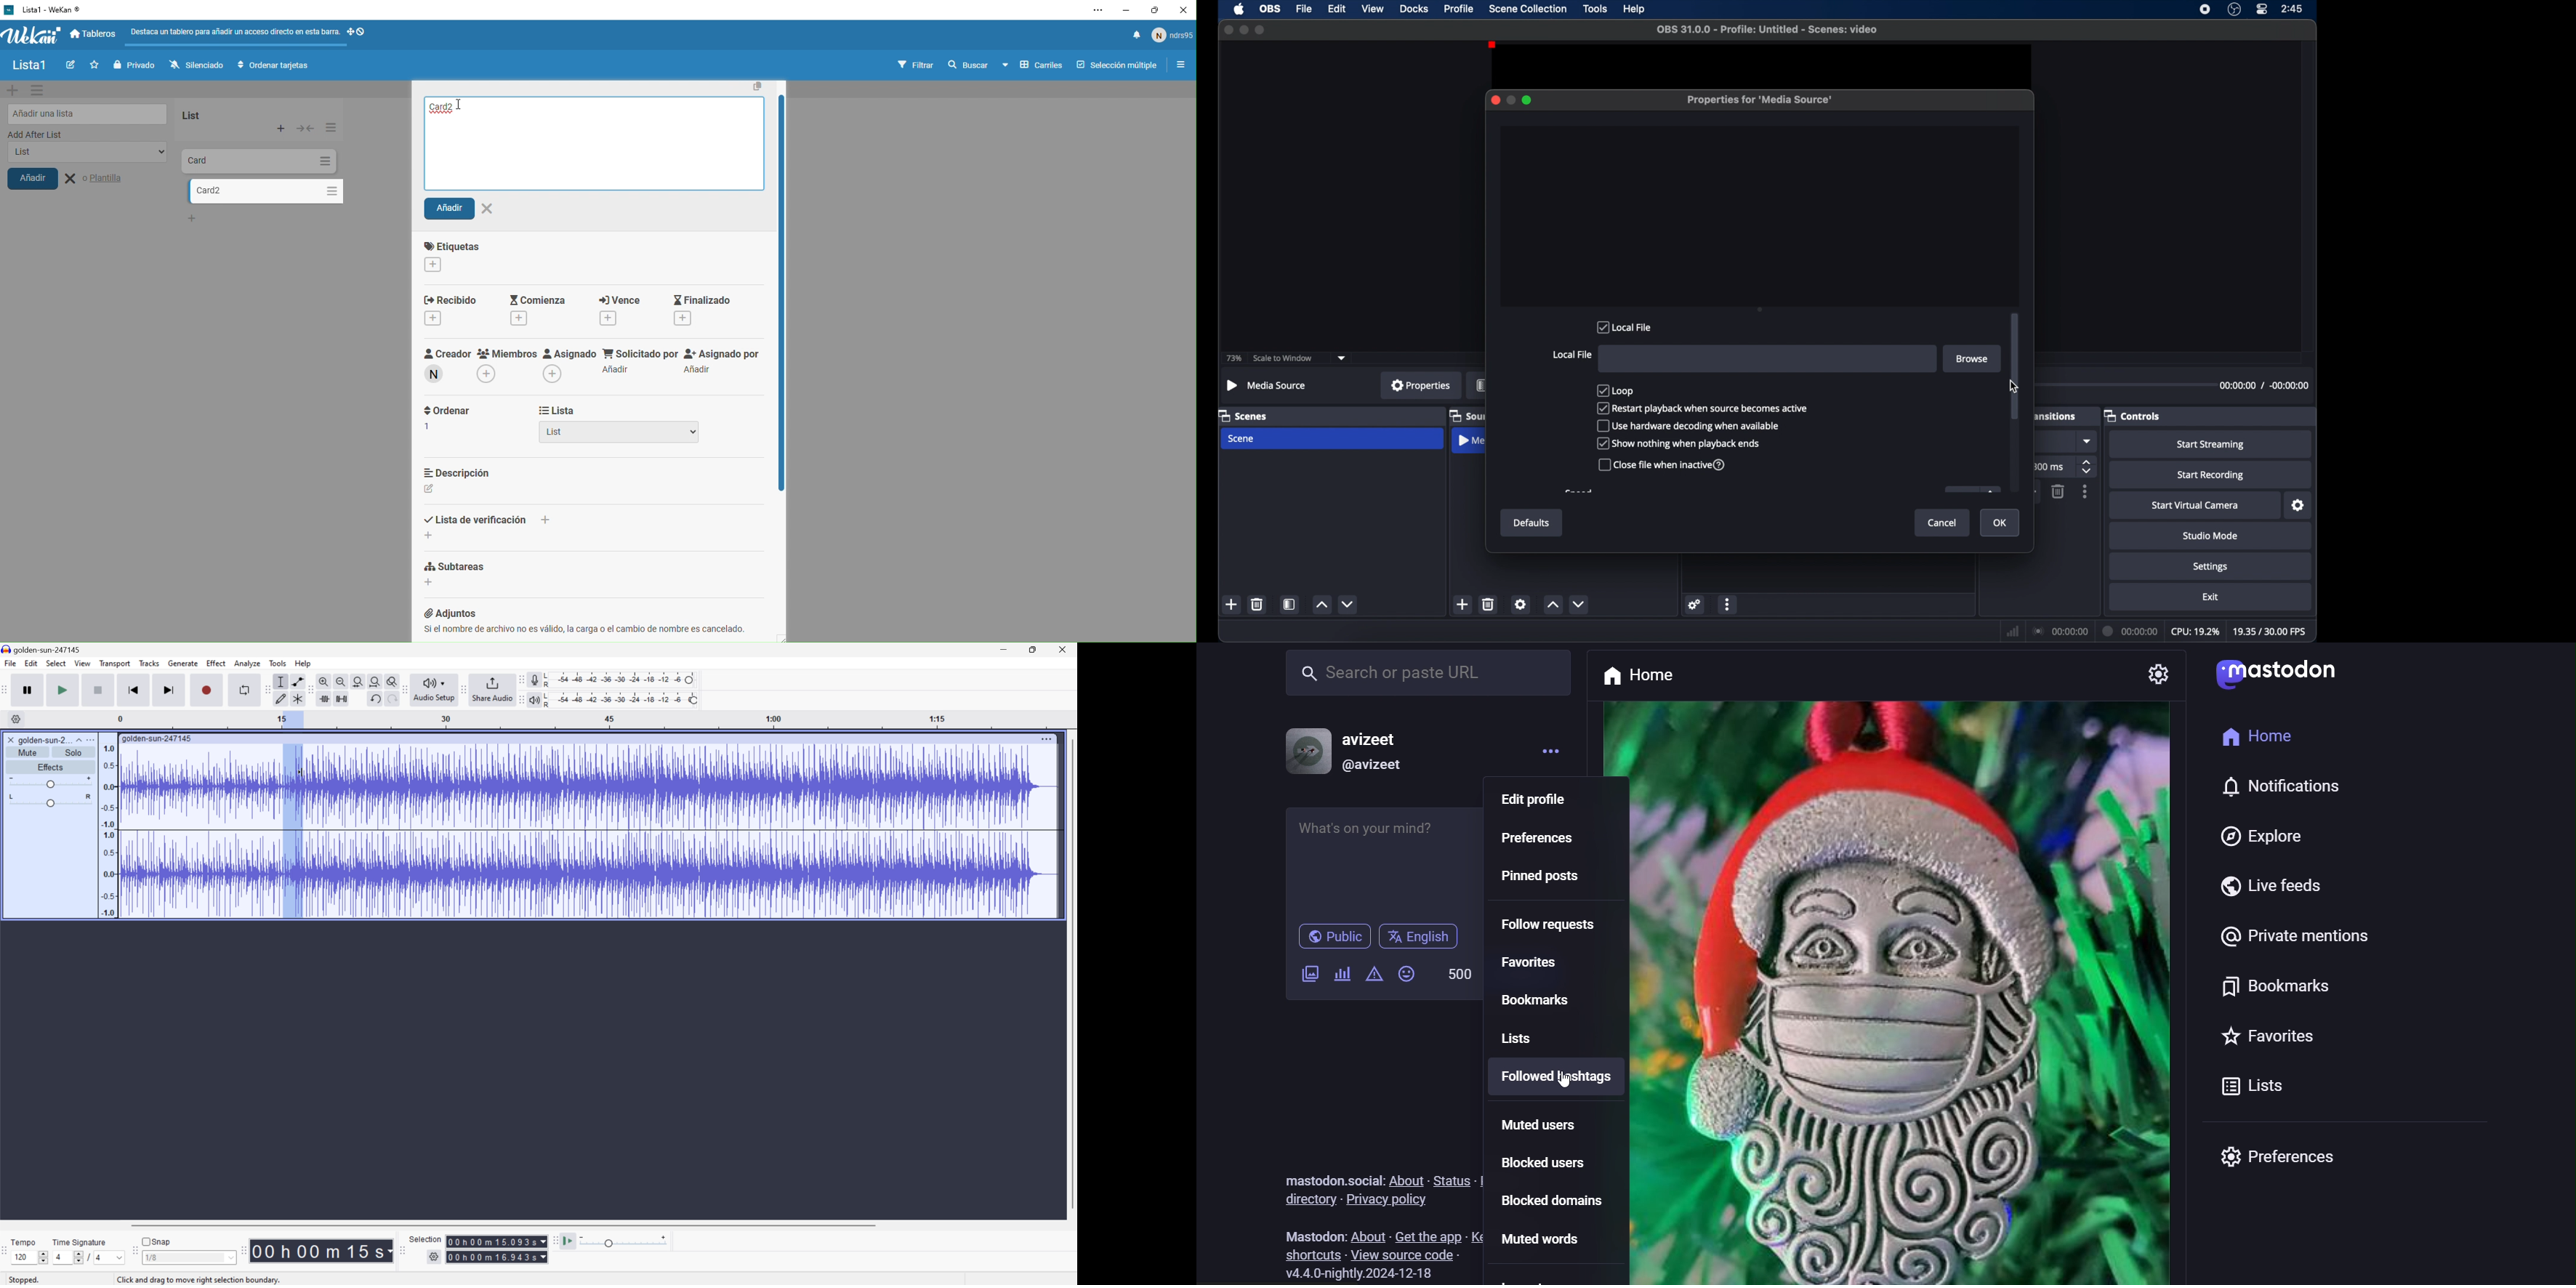  What do you see at coordinates (1463, 604) in the screenshot?
I see `add` at bounding box center [1463, 604].